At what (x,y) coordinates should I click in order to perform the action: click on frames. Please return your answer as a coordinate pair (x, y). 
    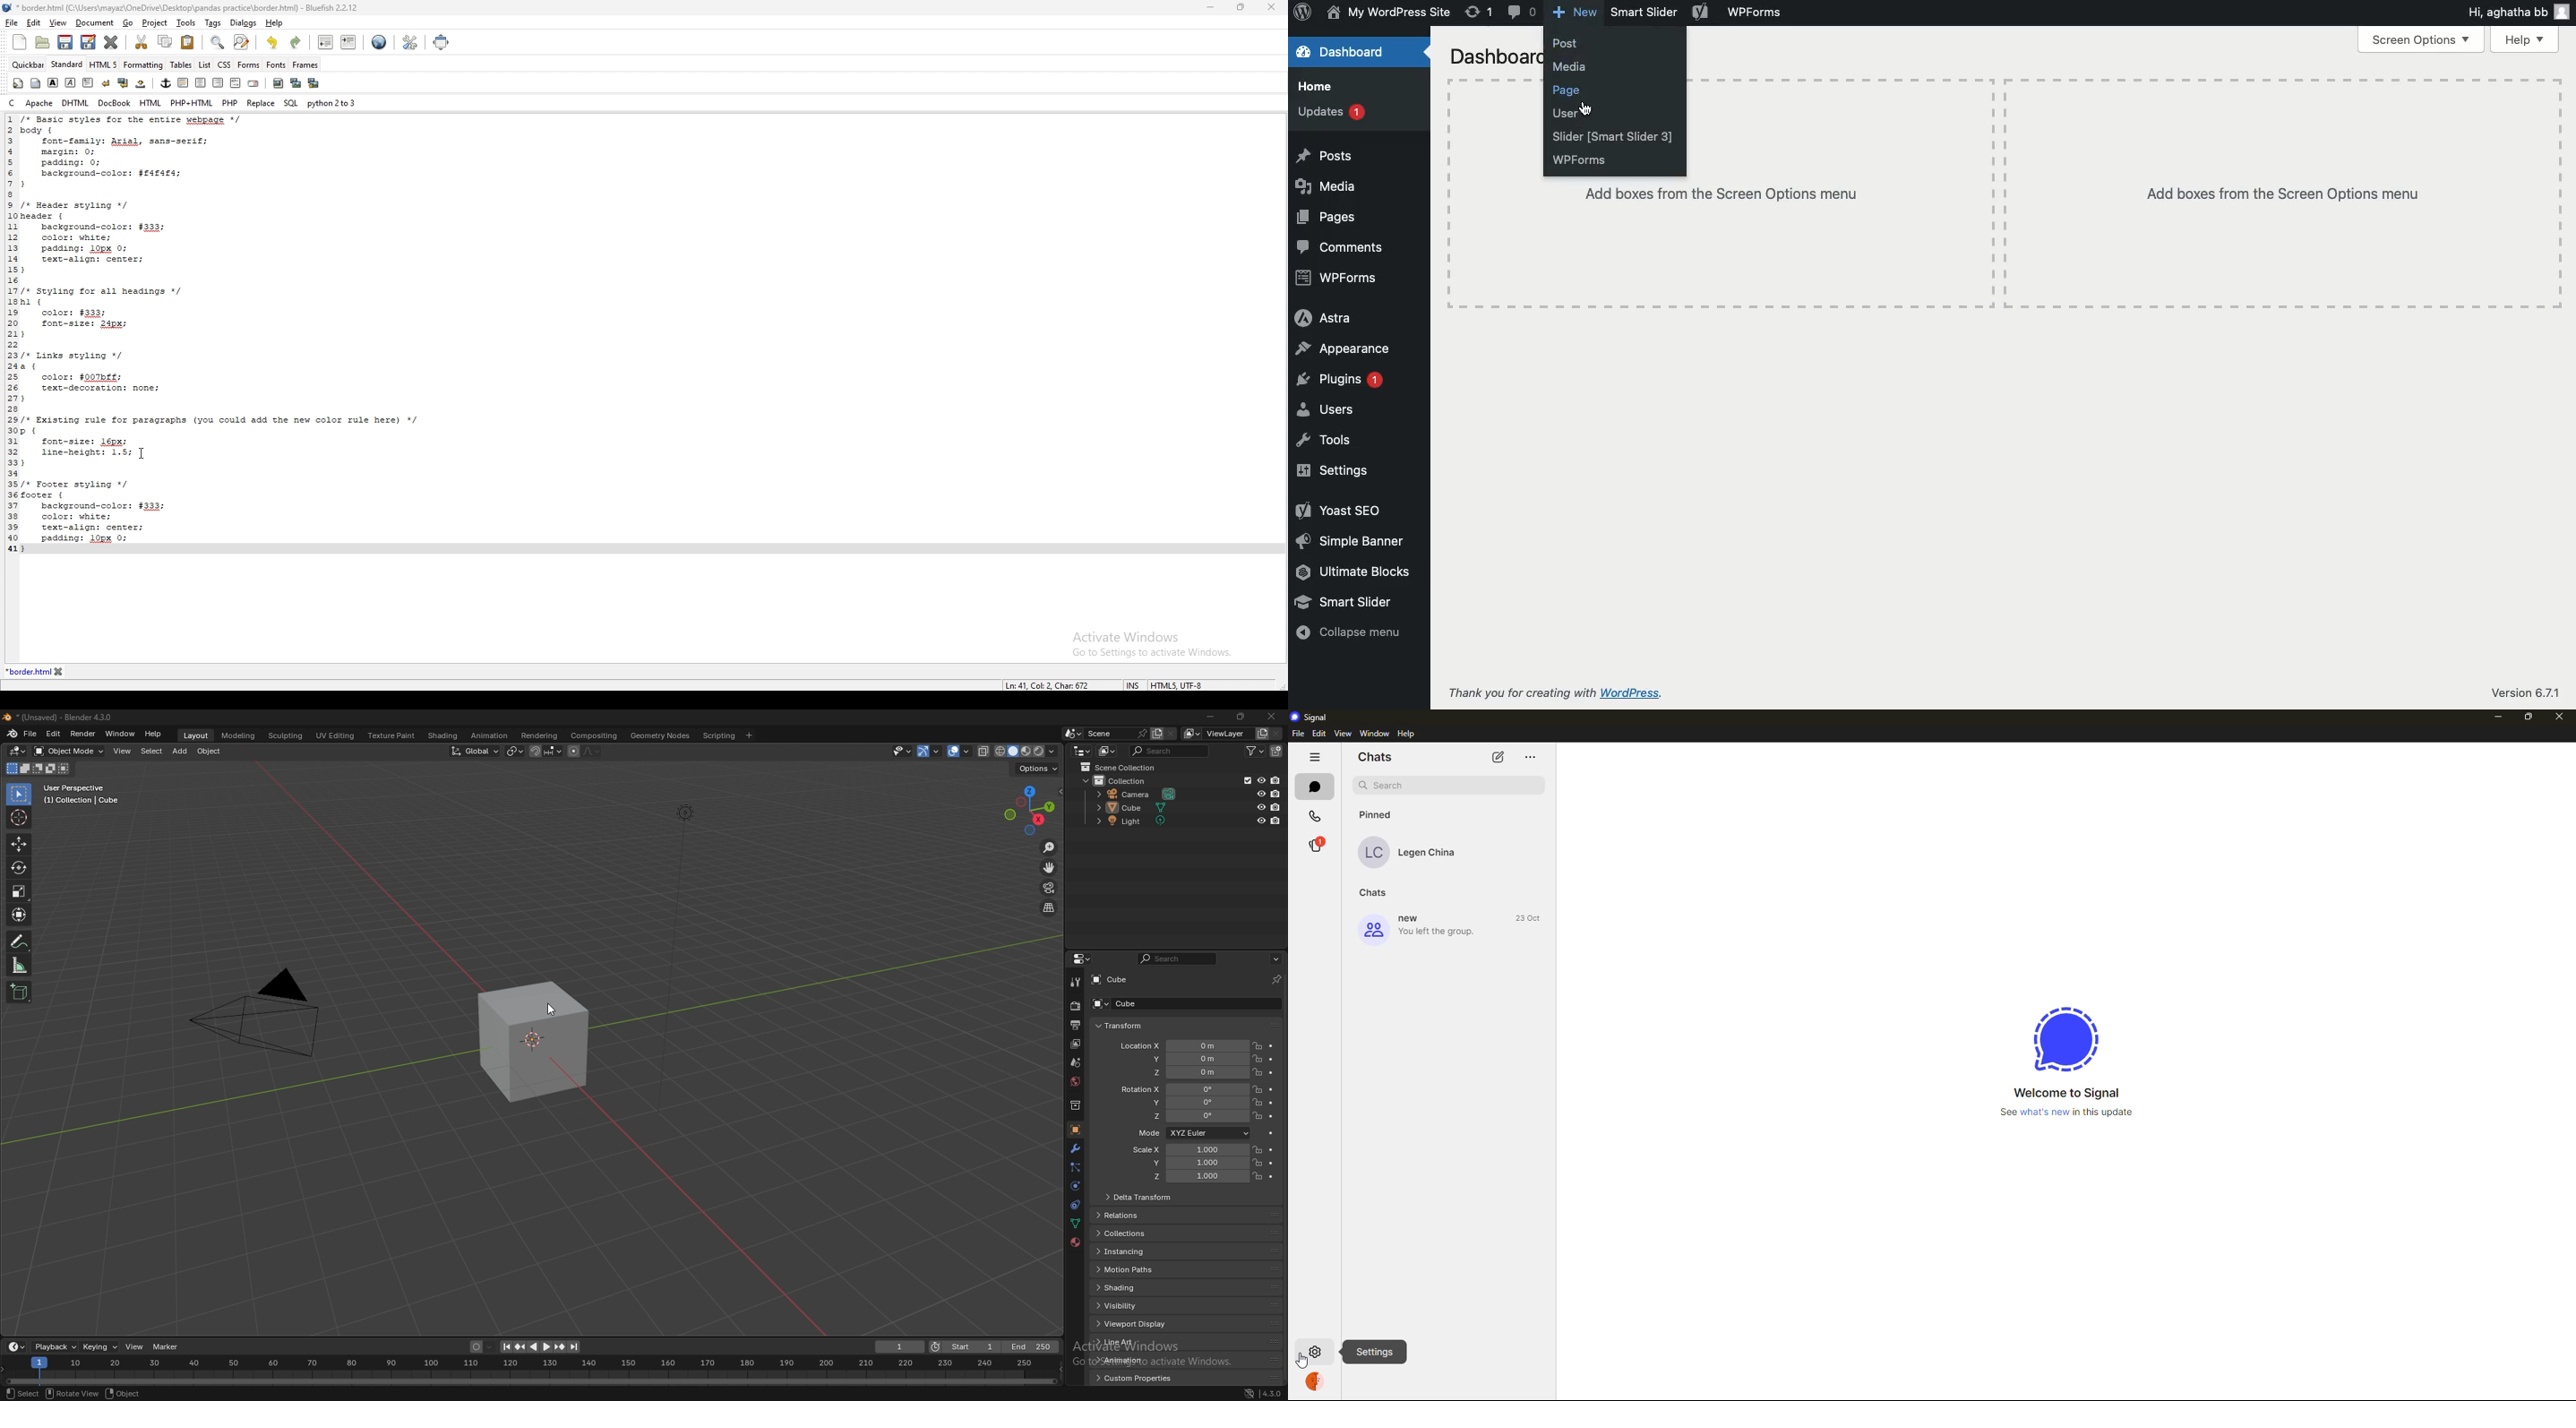
    Looking at the image, I should click on (305, 64).